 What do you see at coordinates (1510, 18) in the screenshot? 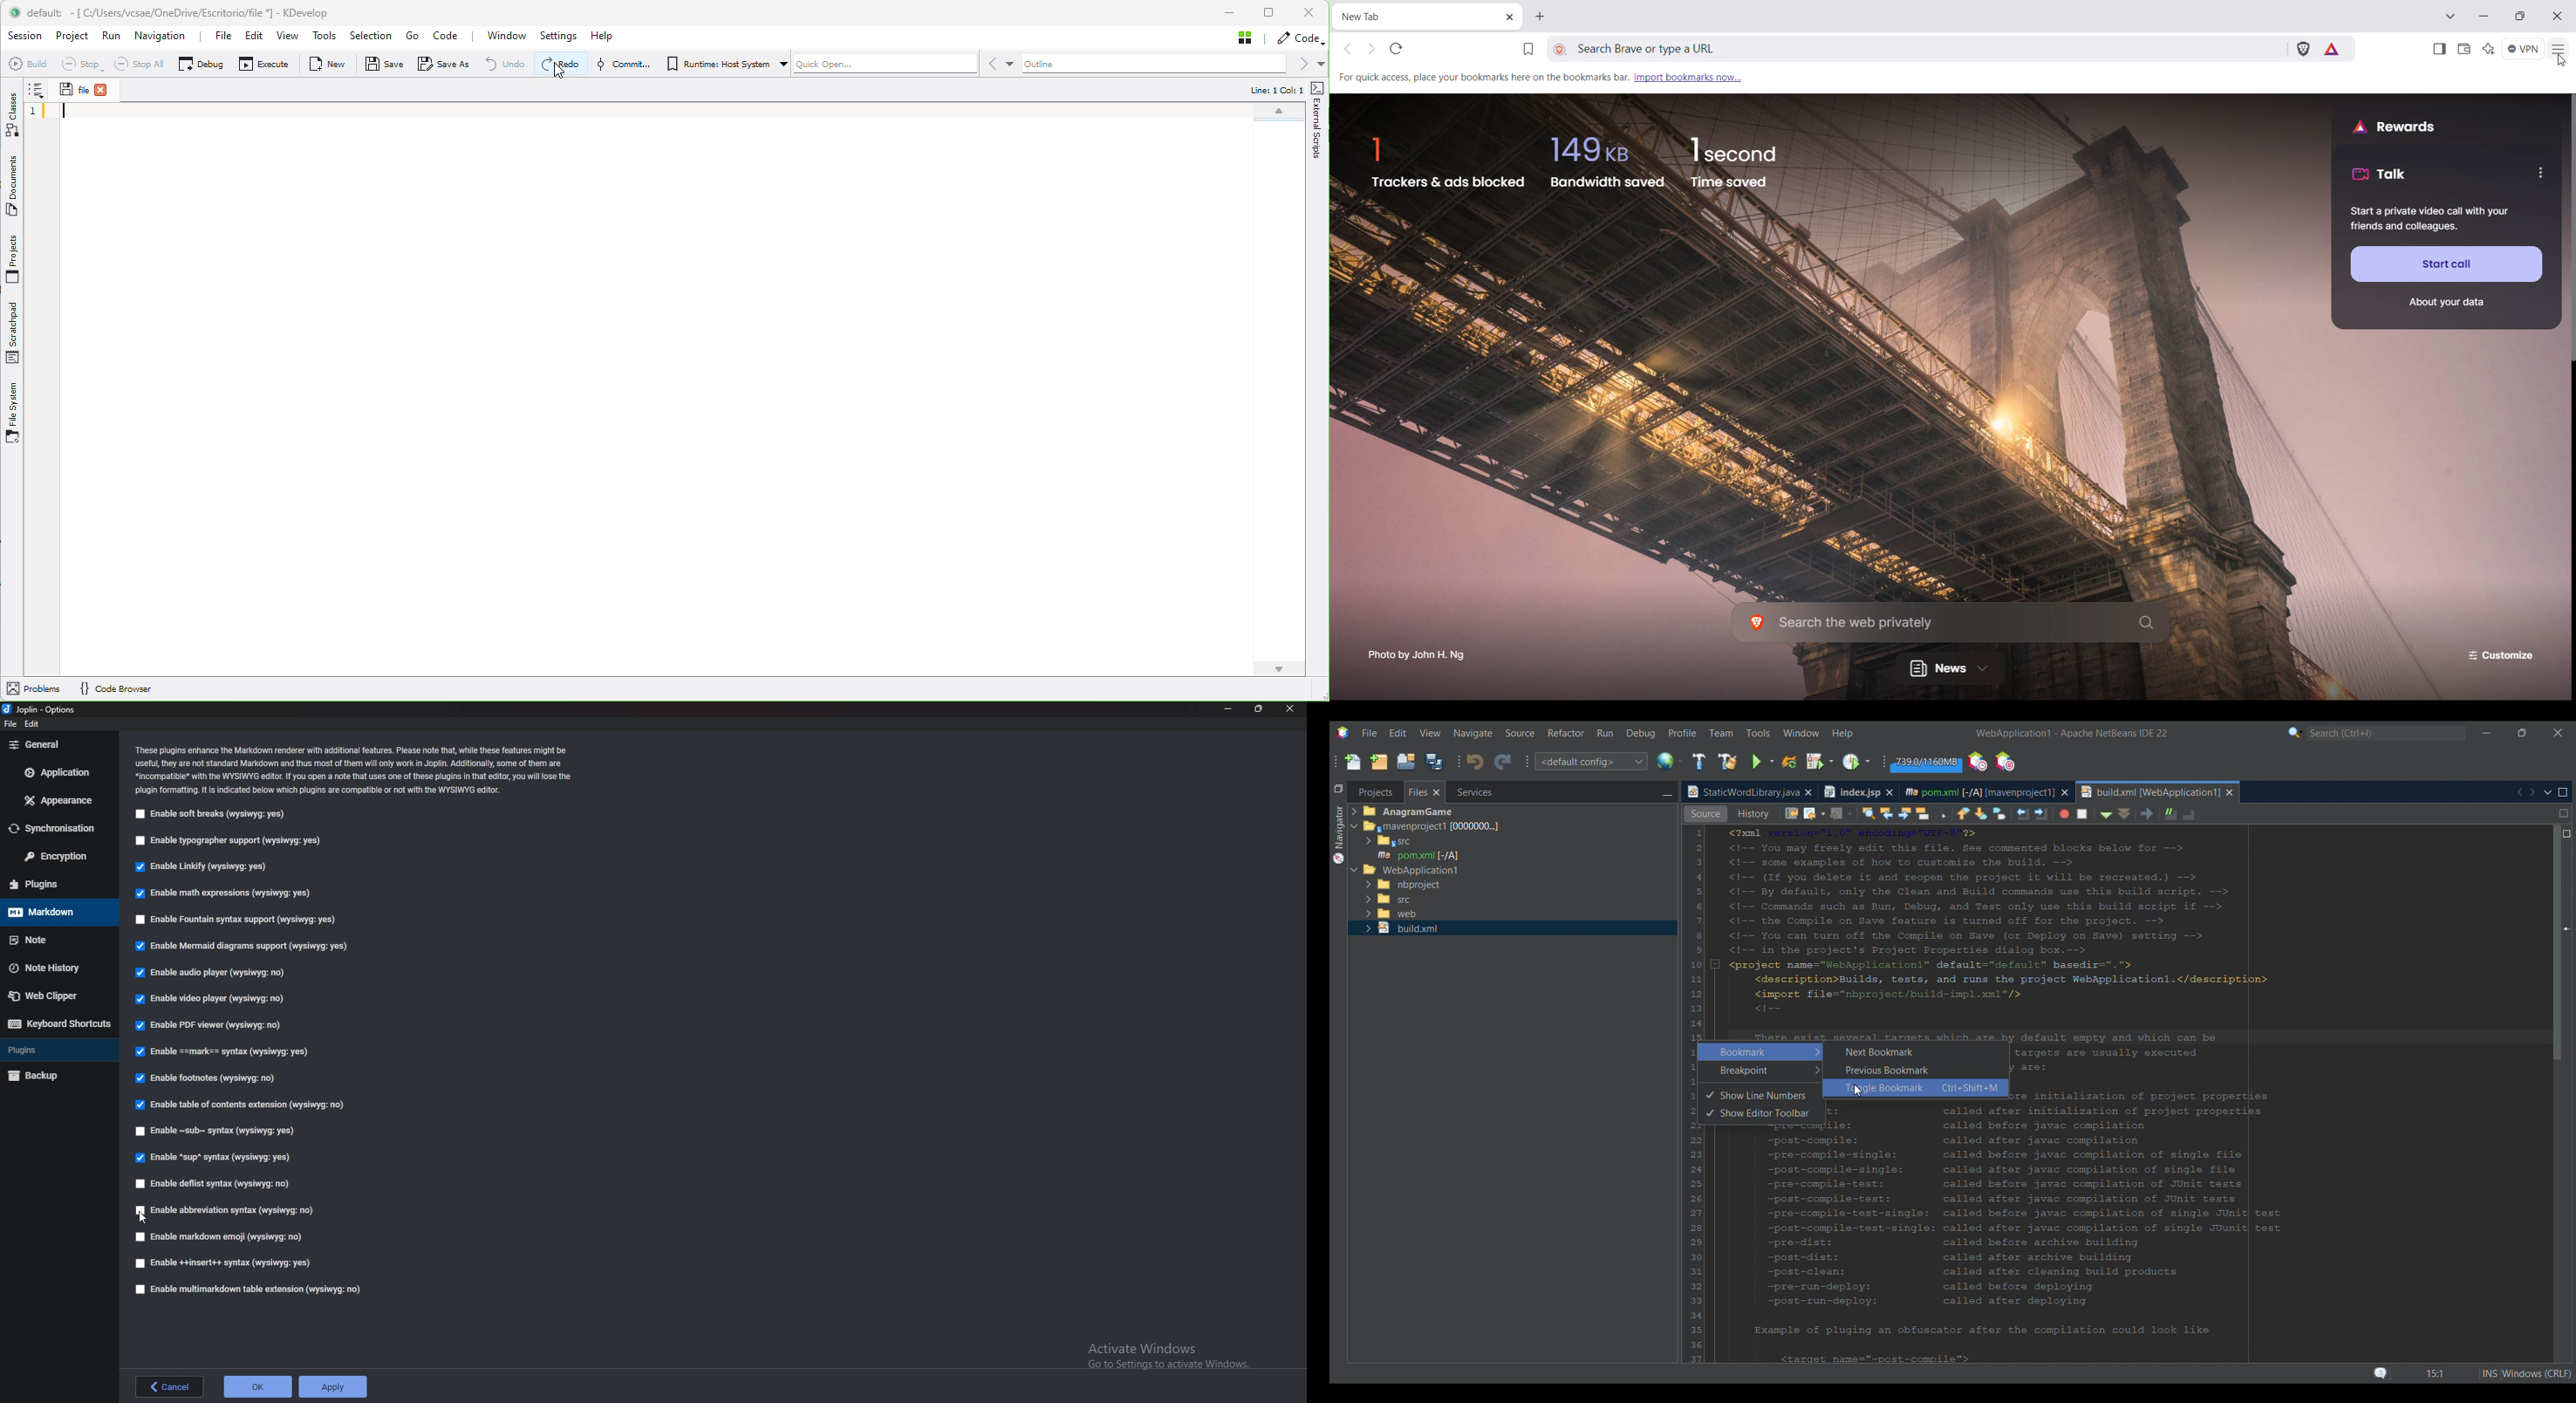
I see `close tab` at bounding box center [1510, 18].